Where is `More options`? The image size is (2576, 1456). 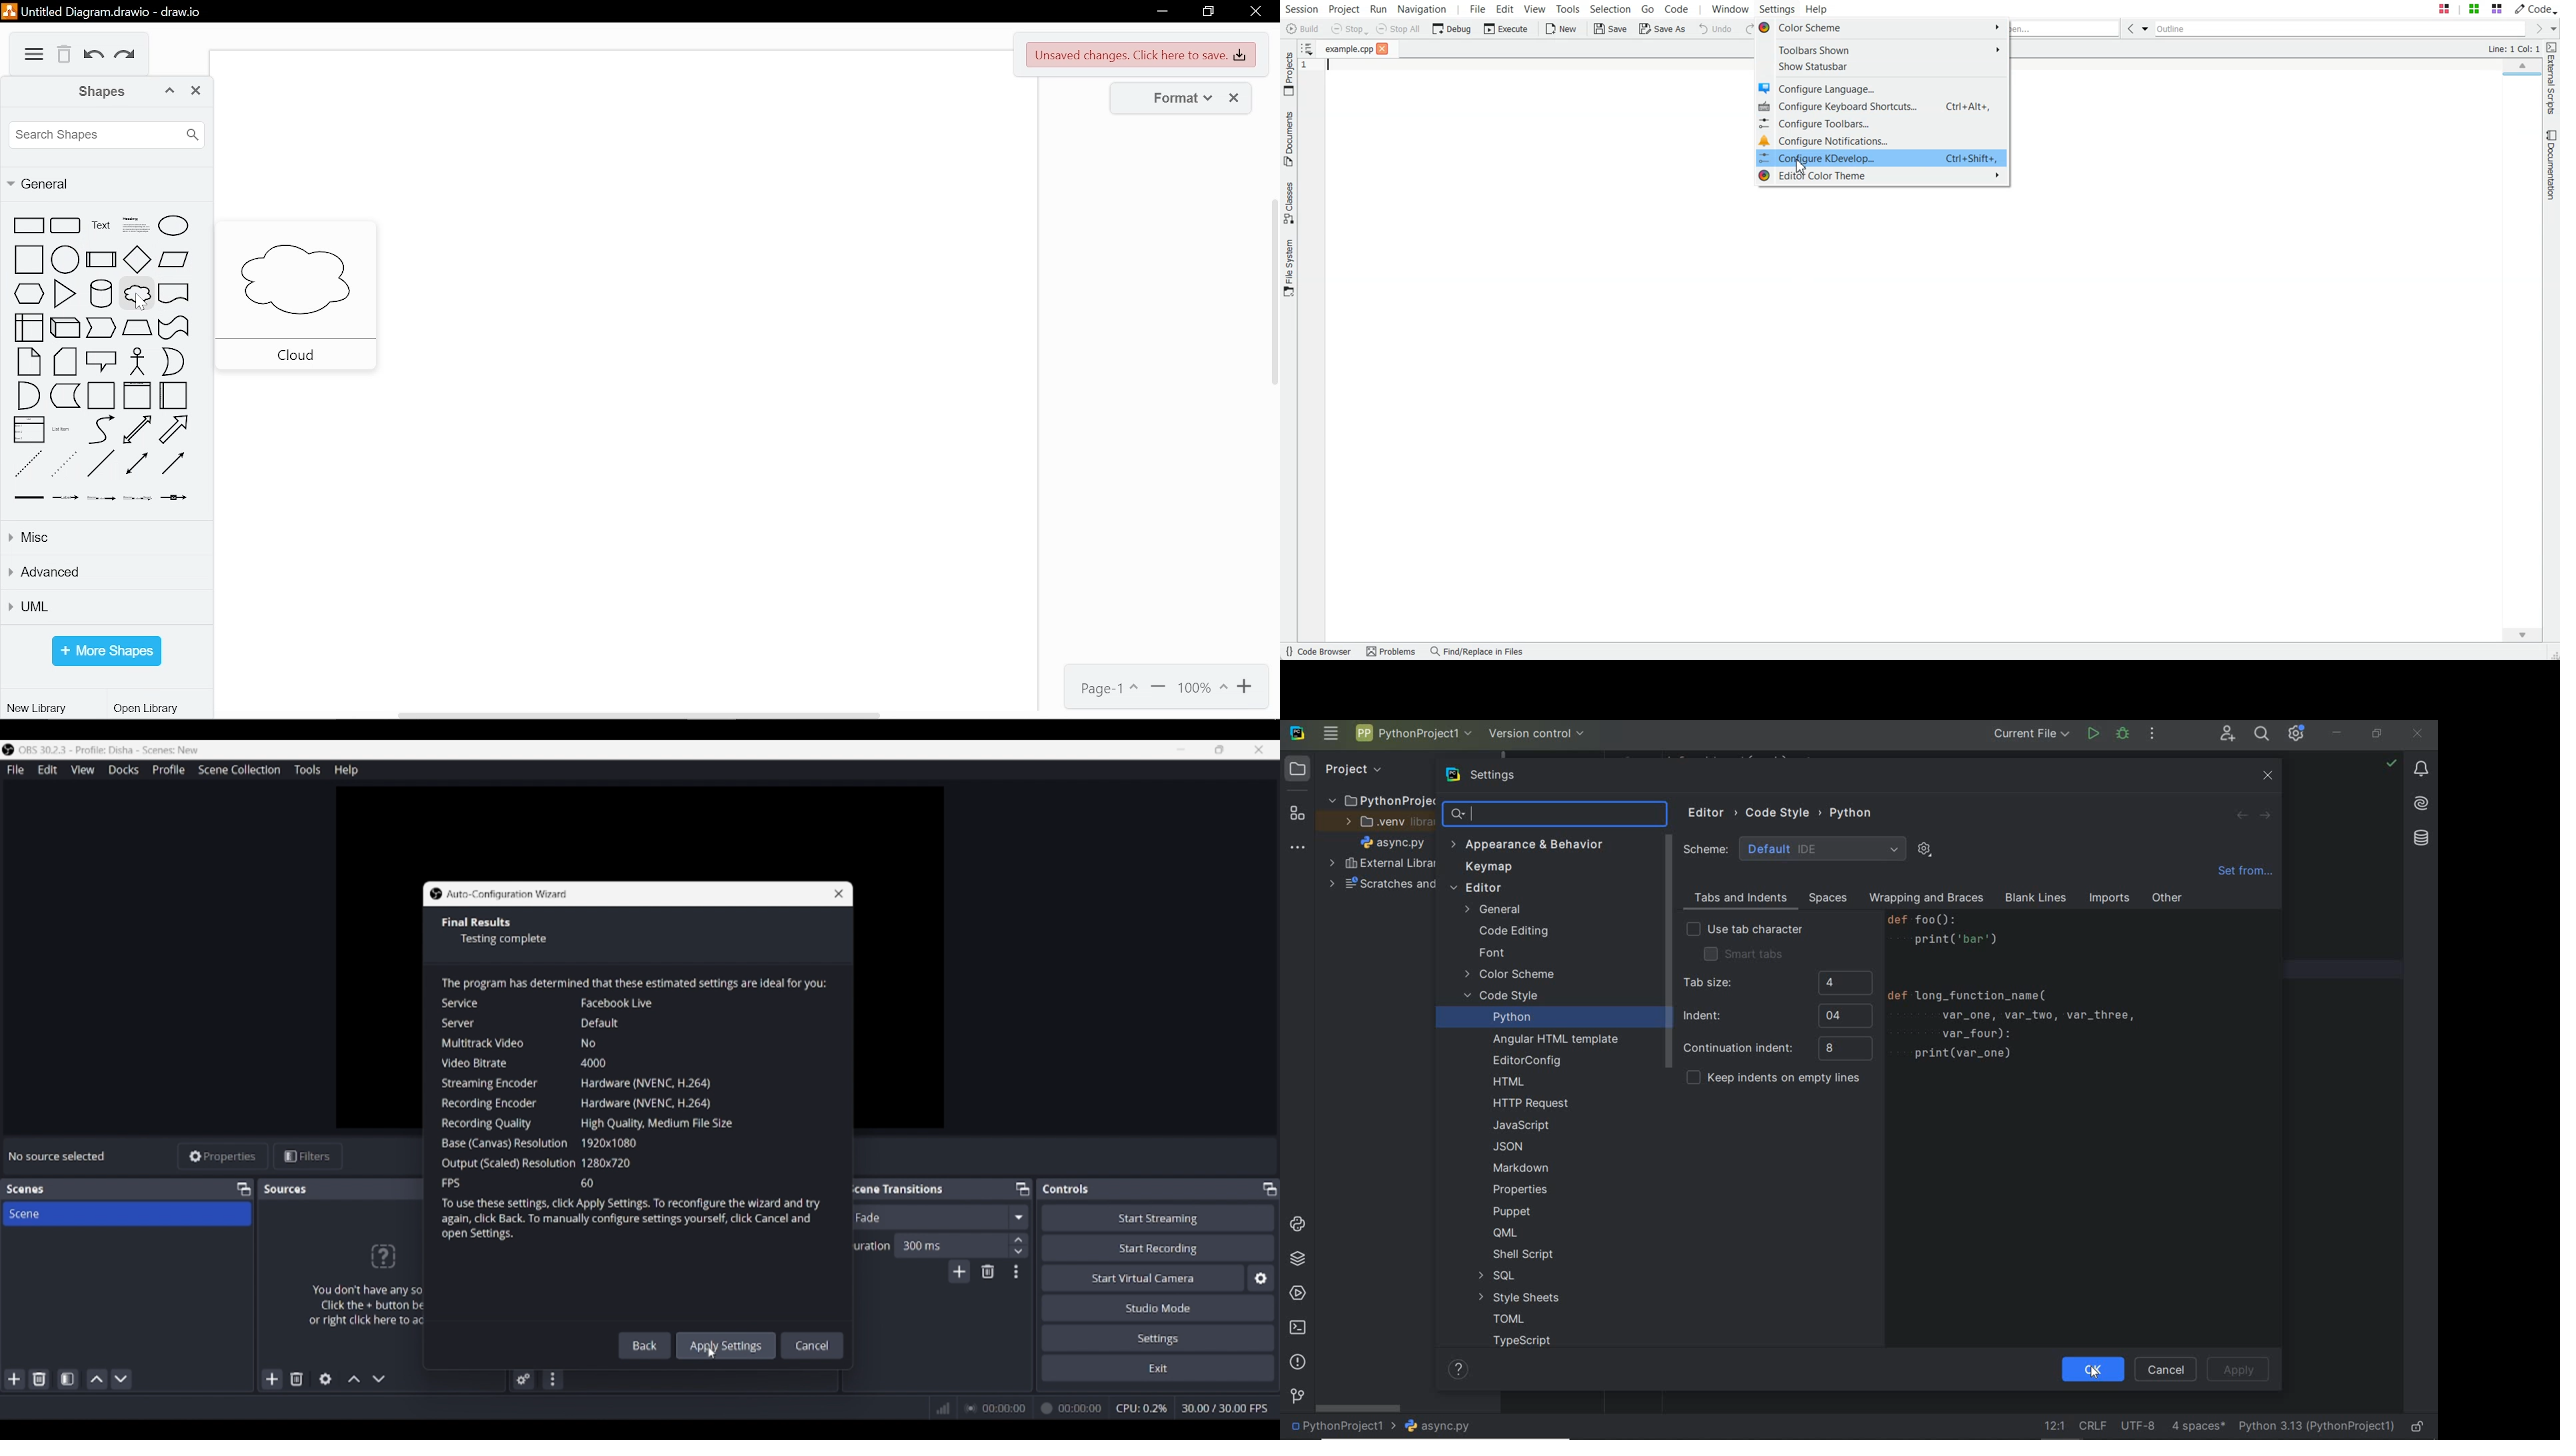 More options is located at coordinates (34, 55).